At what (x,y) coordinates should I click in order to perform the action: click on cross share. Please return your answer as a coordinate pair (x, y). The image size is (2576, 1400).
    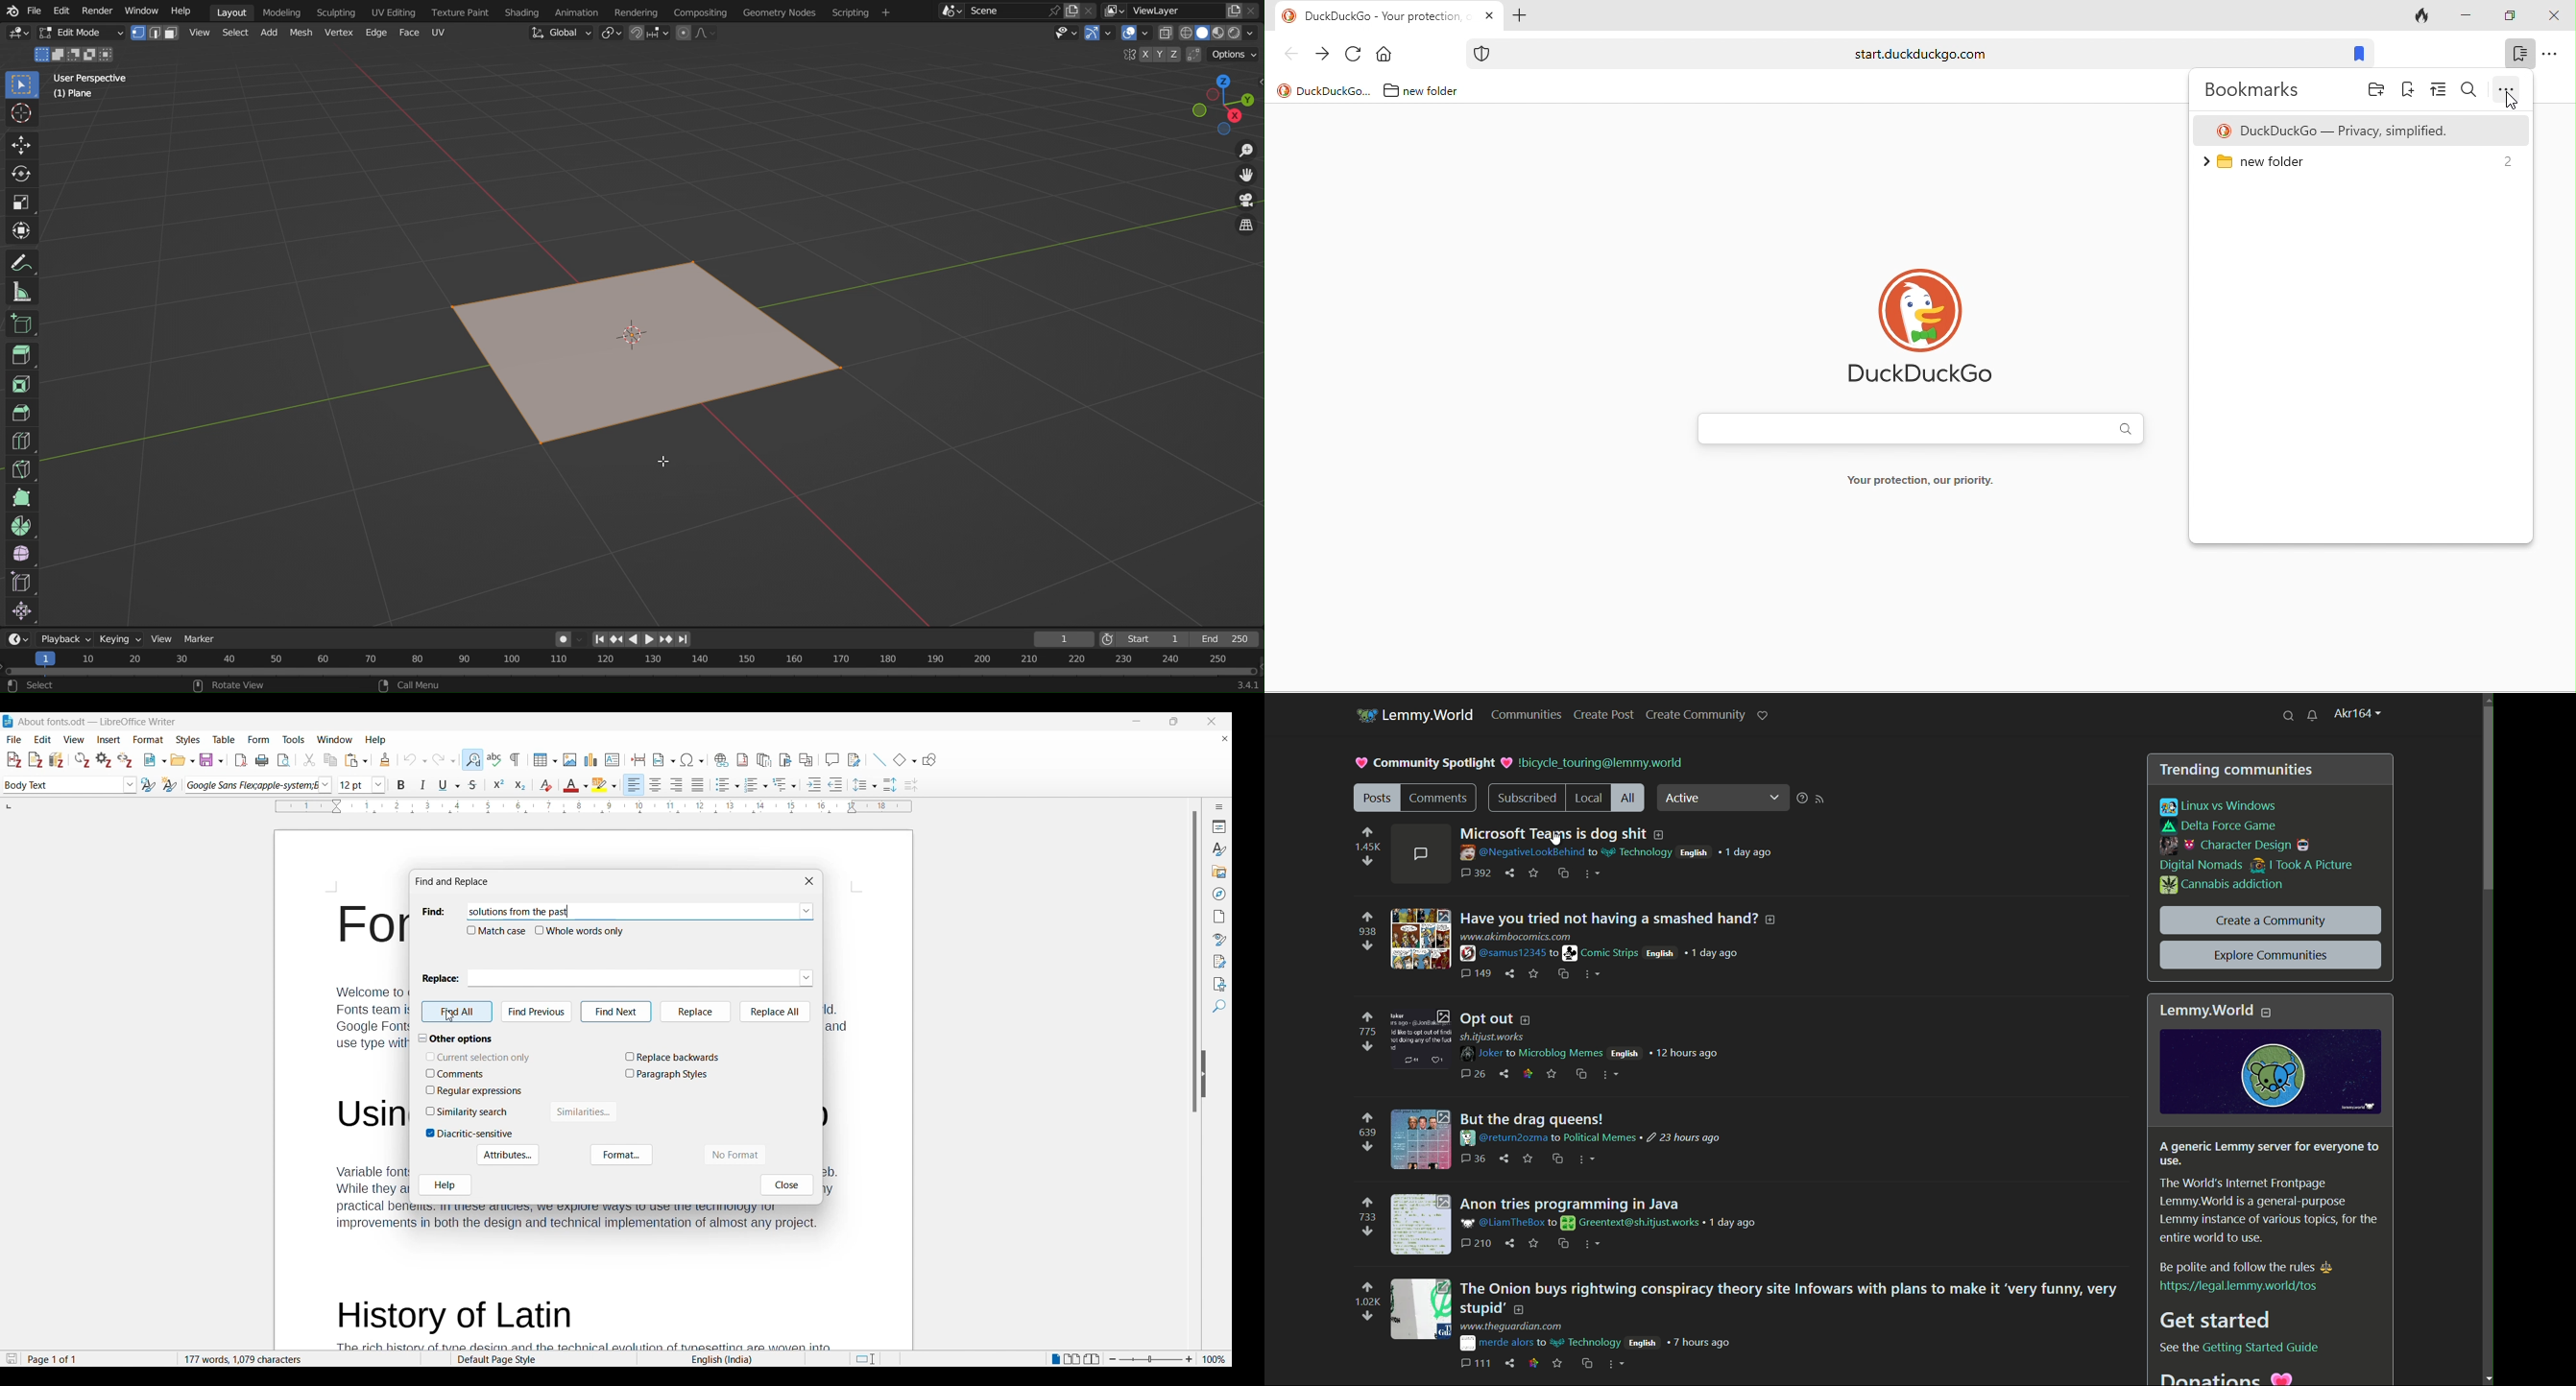
    Looking at the image, I should click on (1564, 974).